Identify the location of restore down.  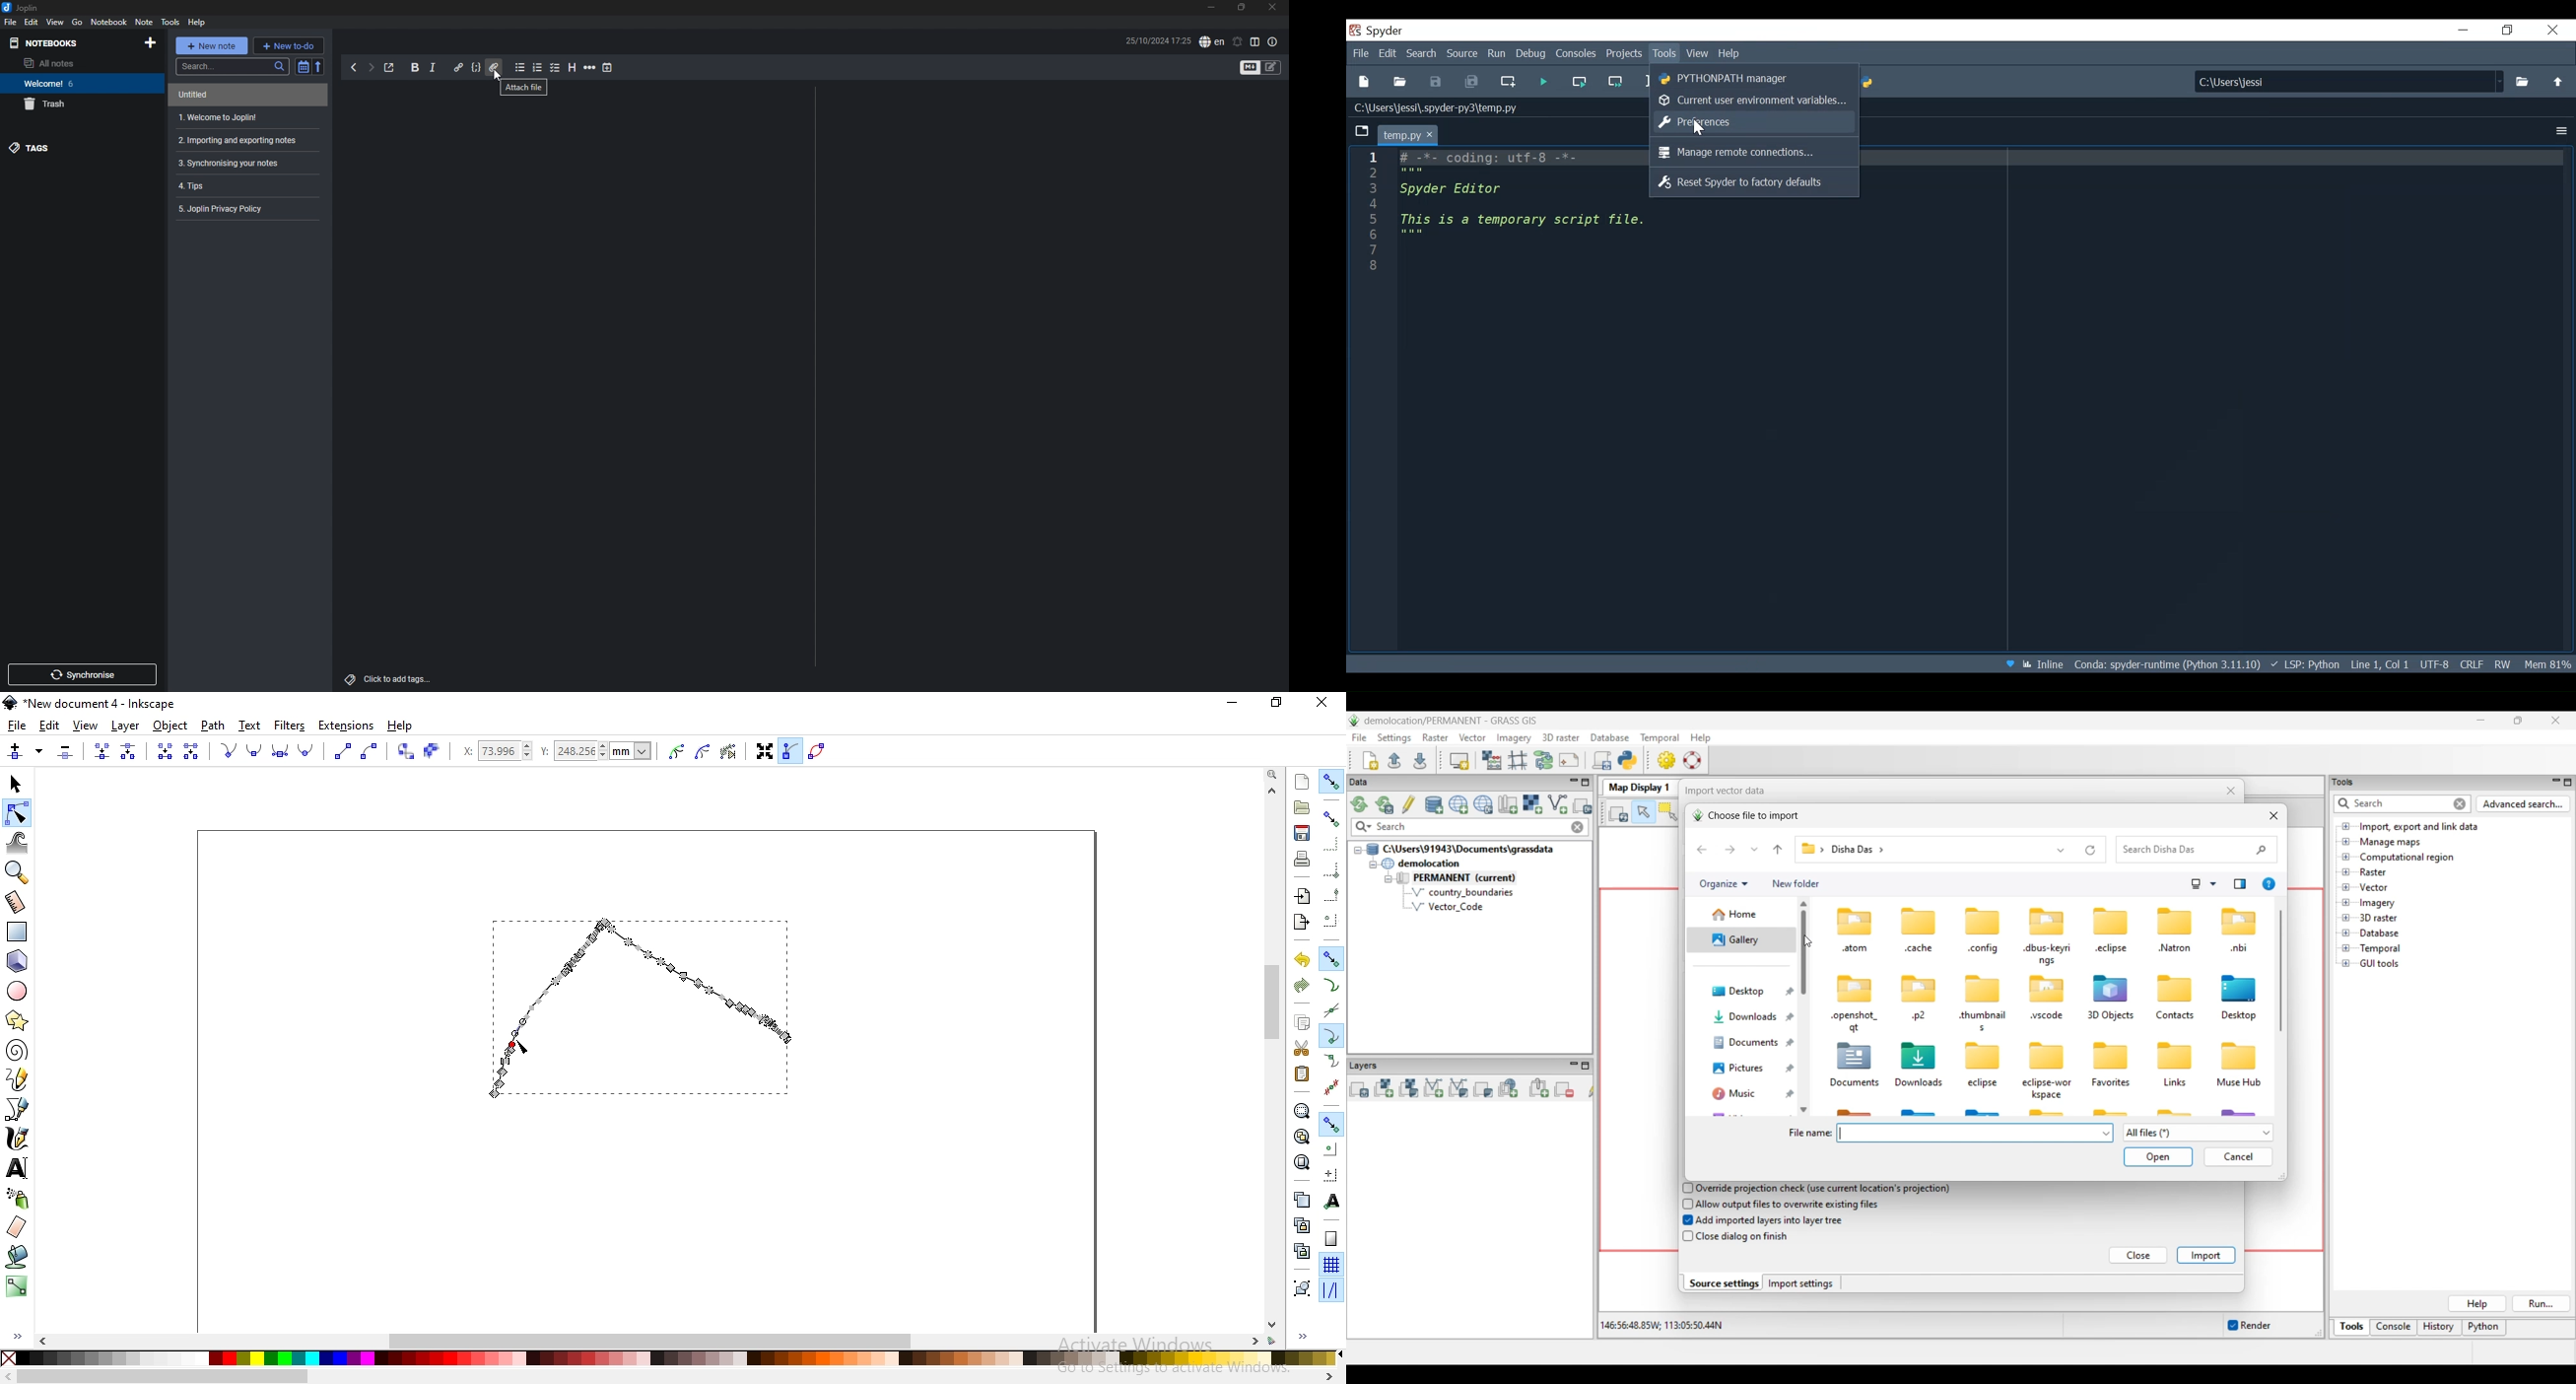
(1277, 703).